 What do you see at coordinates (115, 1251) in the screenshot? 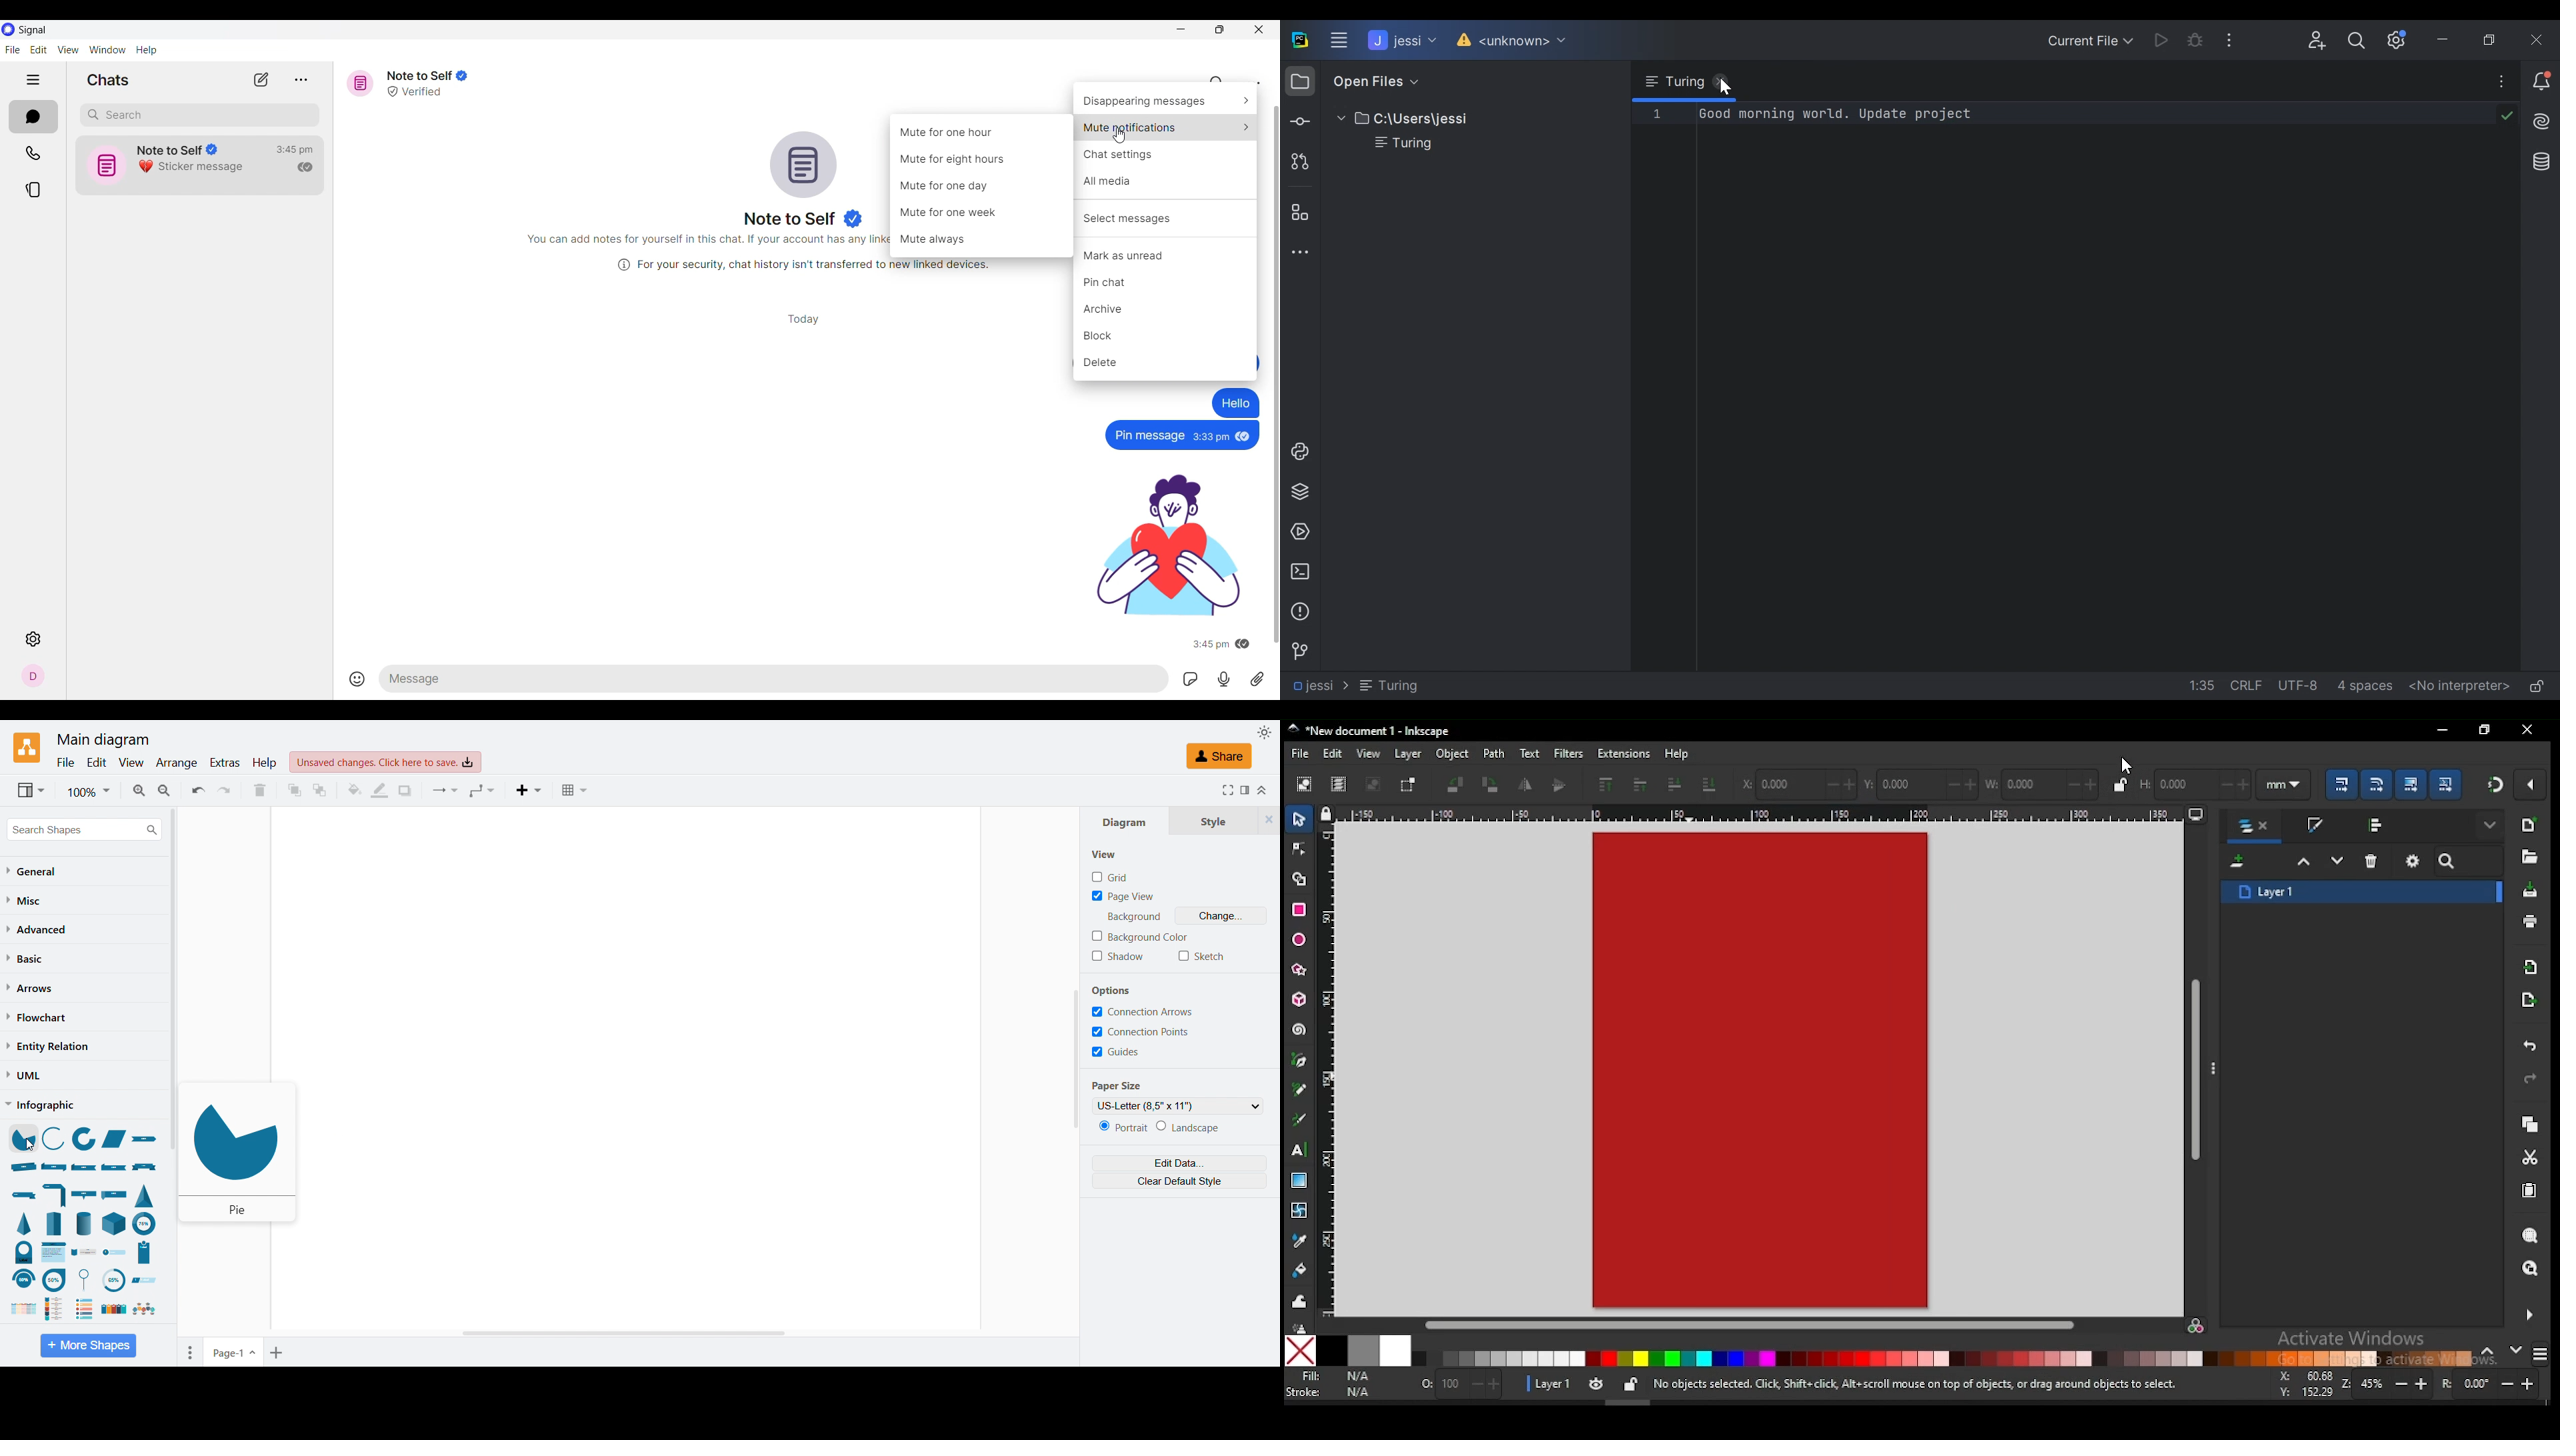
I see `numbered entry` at bounding box center [115, 1251].